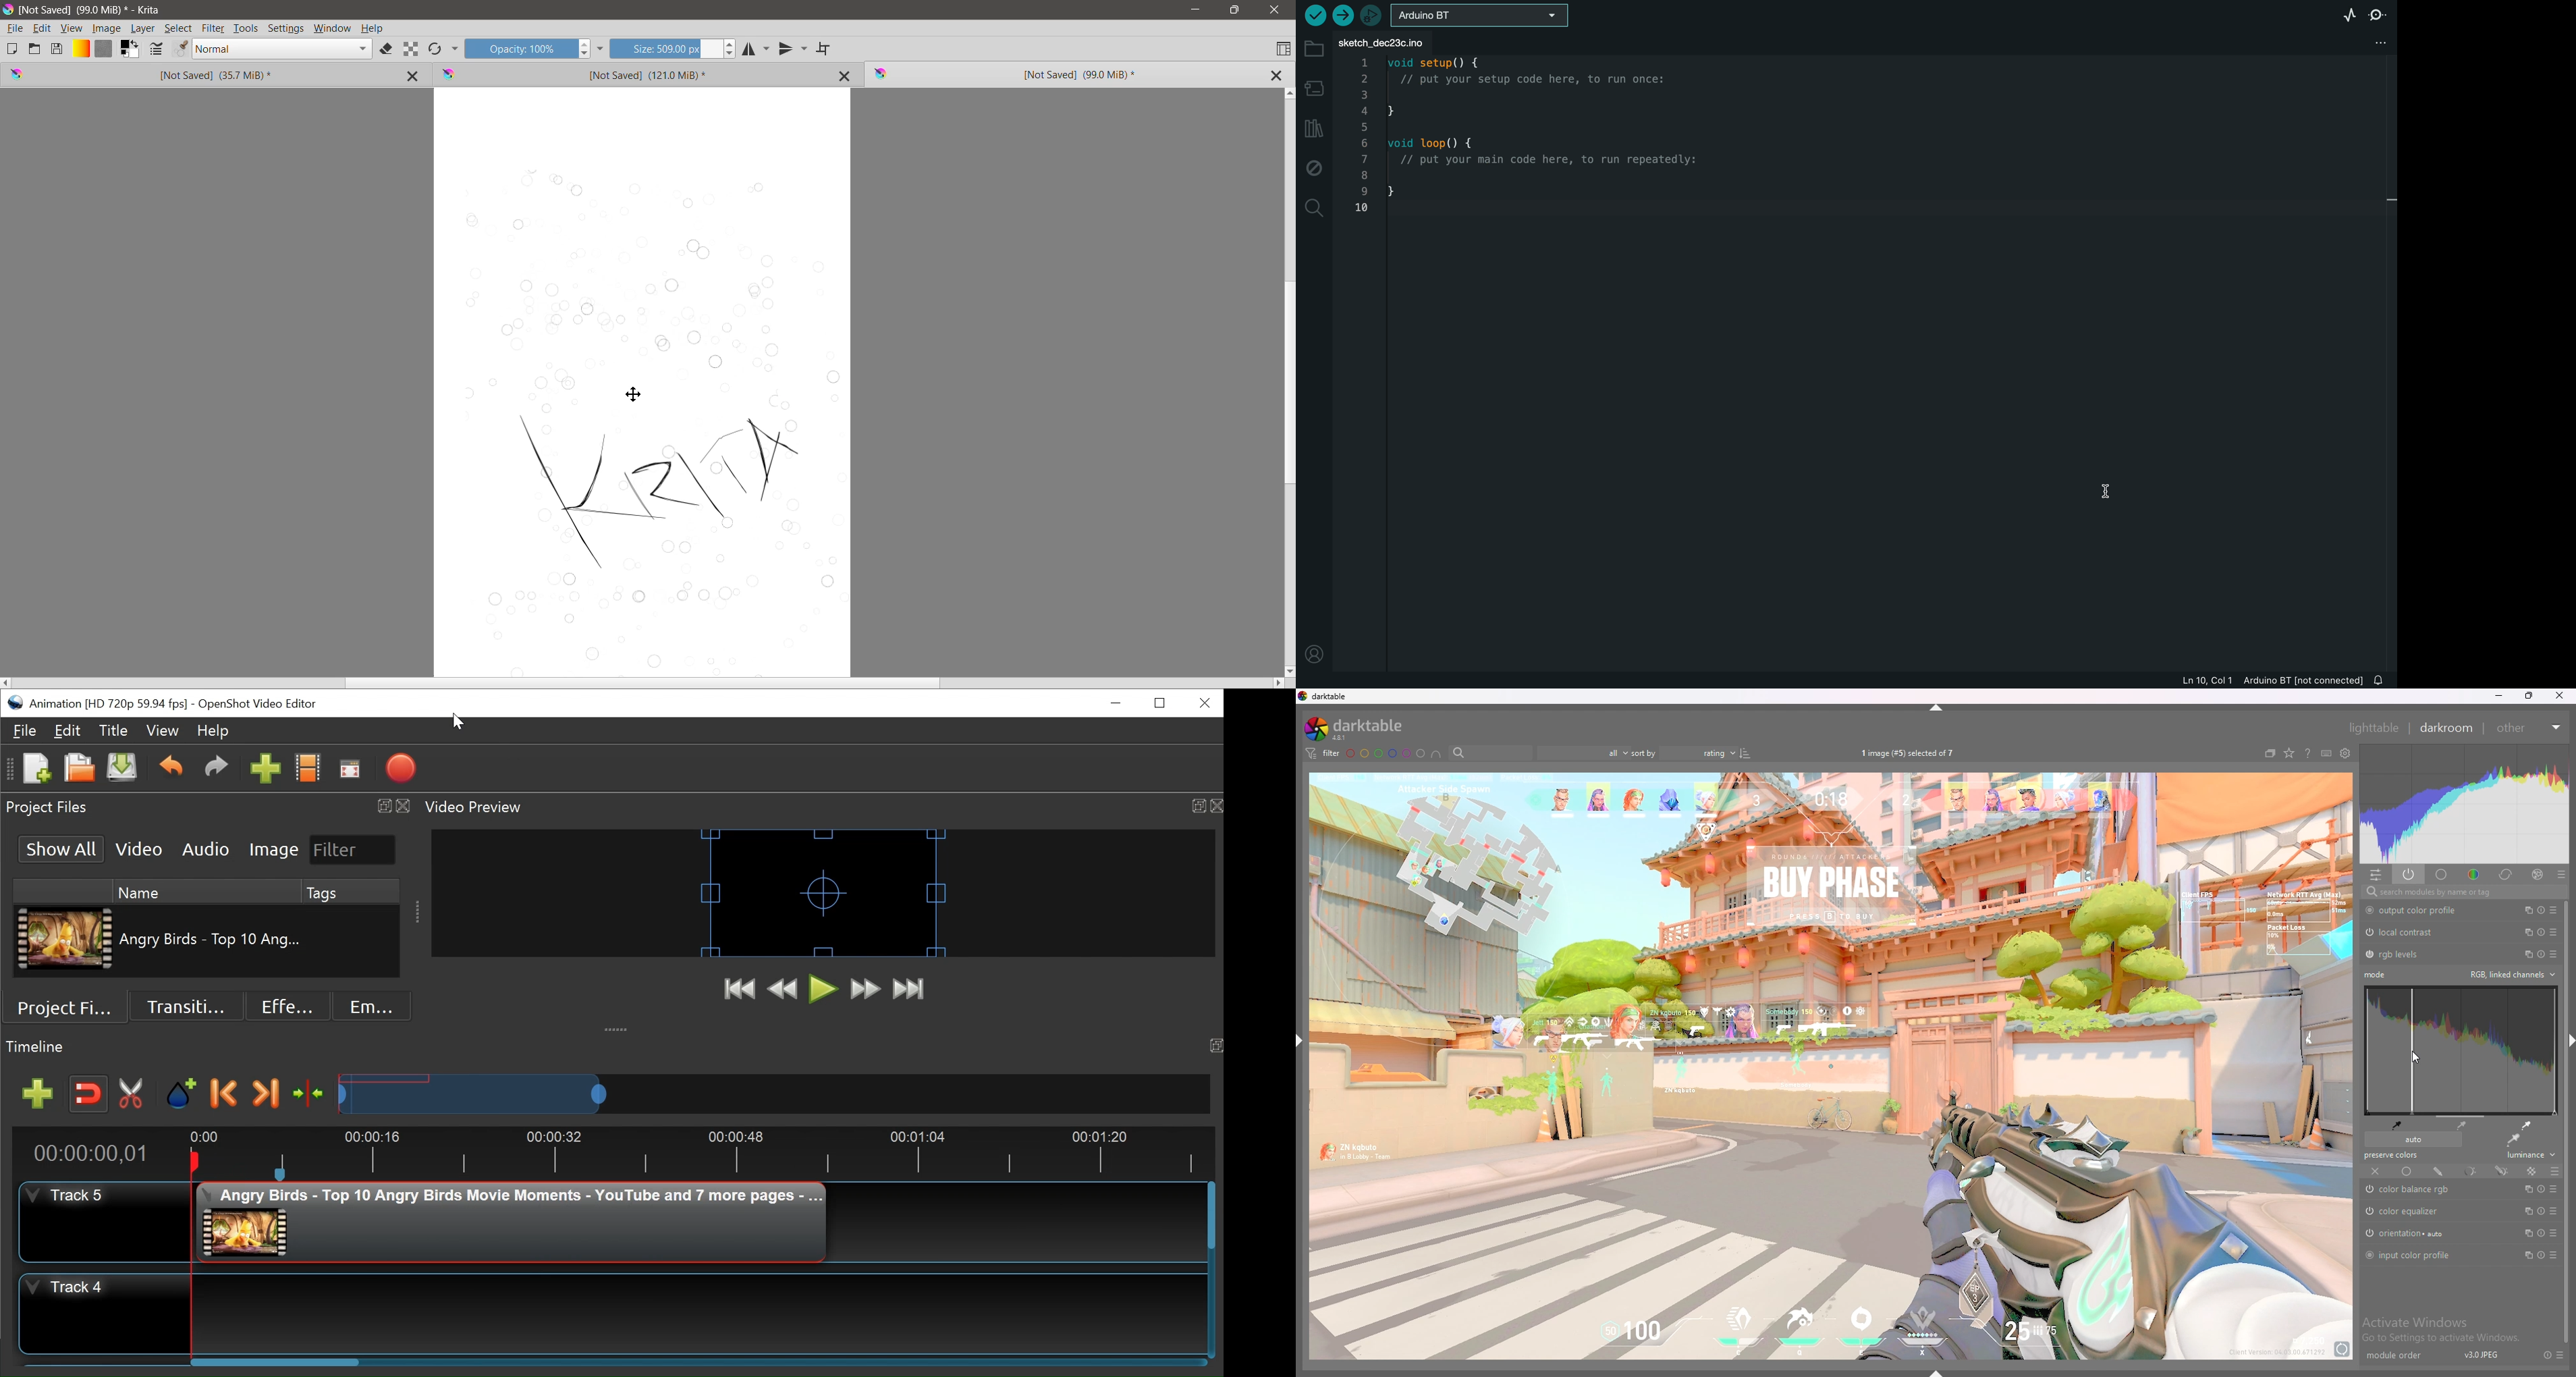 Image resolution: width=2576 pixels, height=1400 pixels. I want to click on presets, so click(2562, 1354).